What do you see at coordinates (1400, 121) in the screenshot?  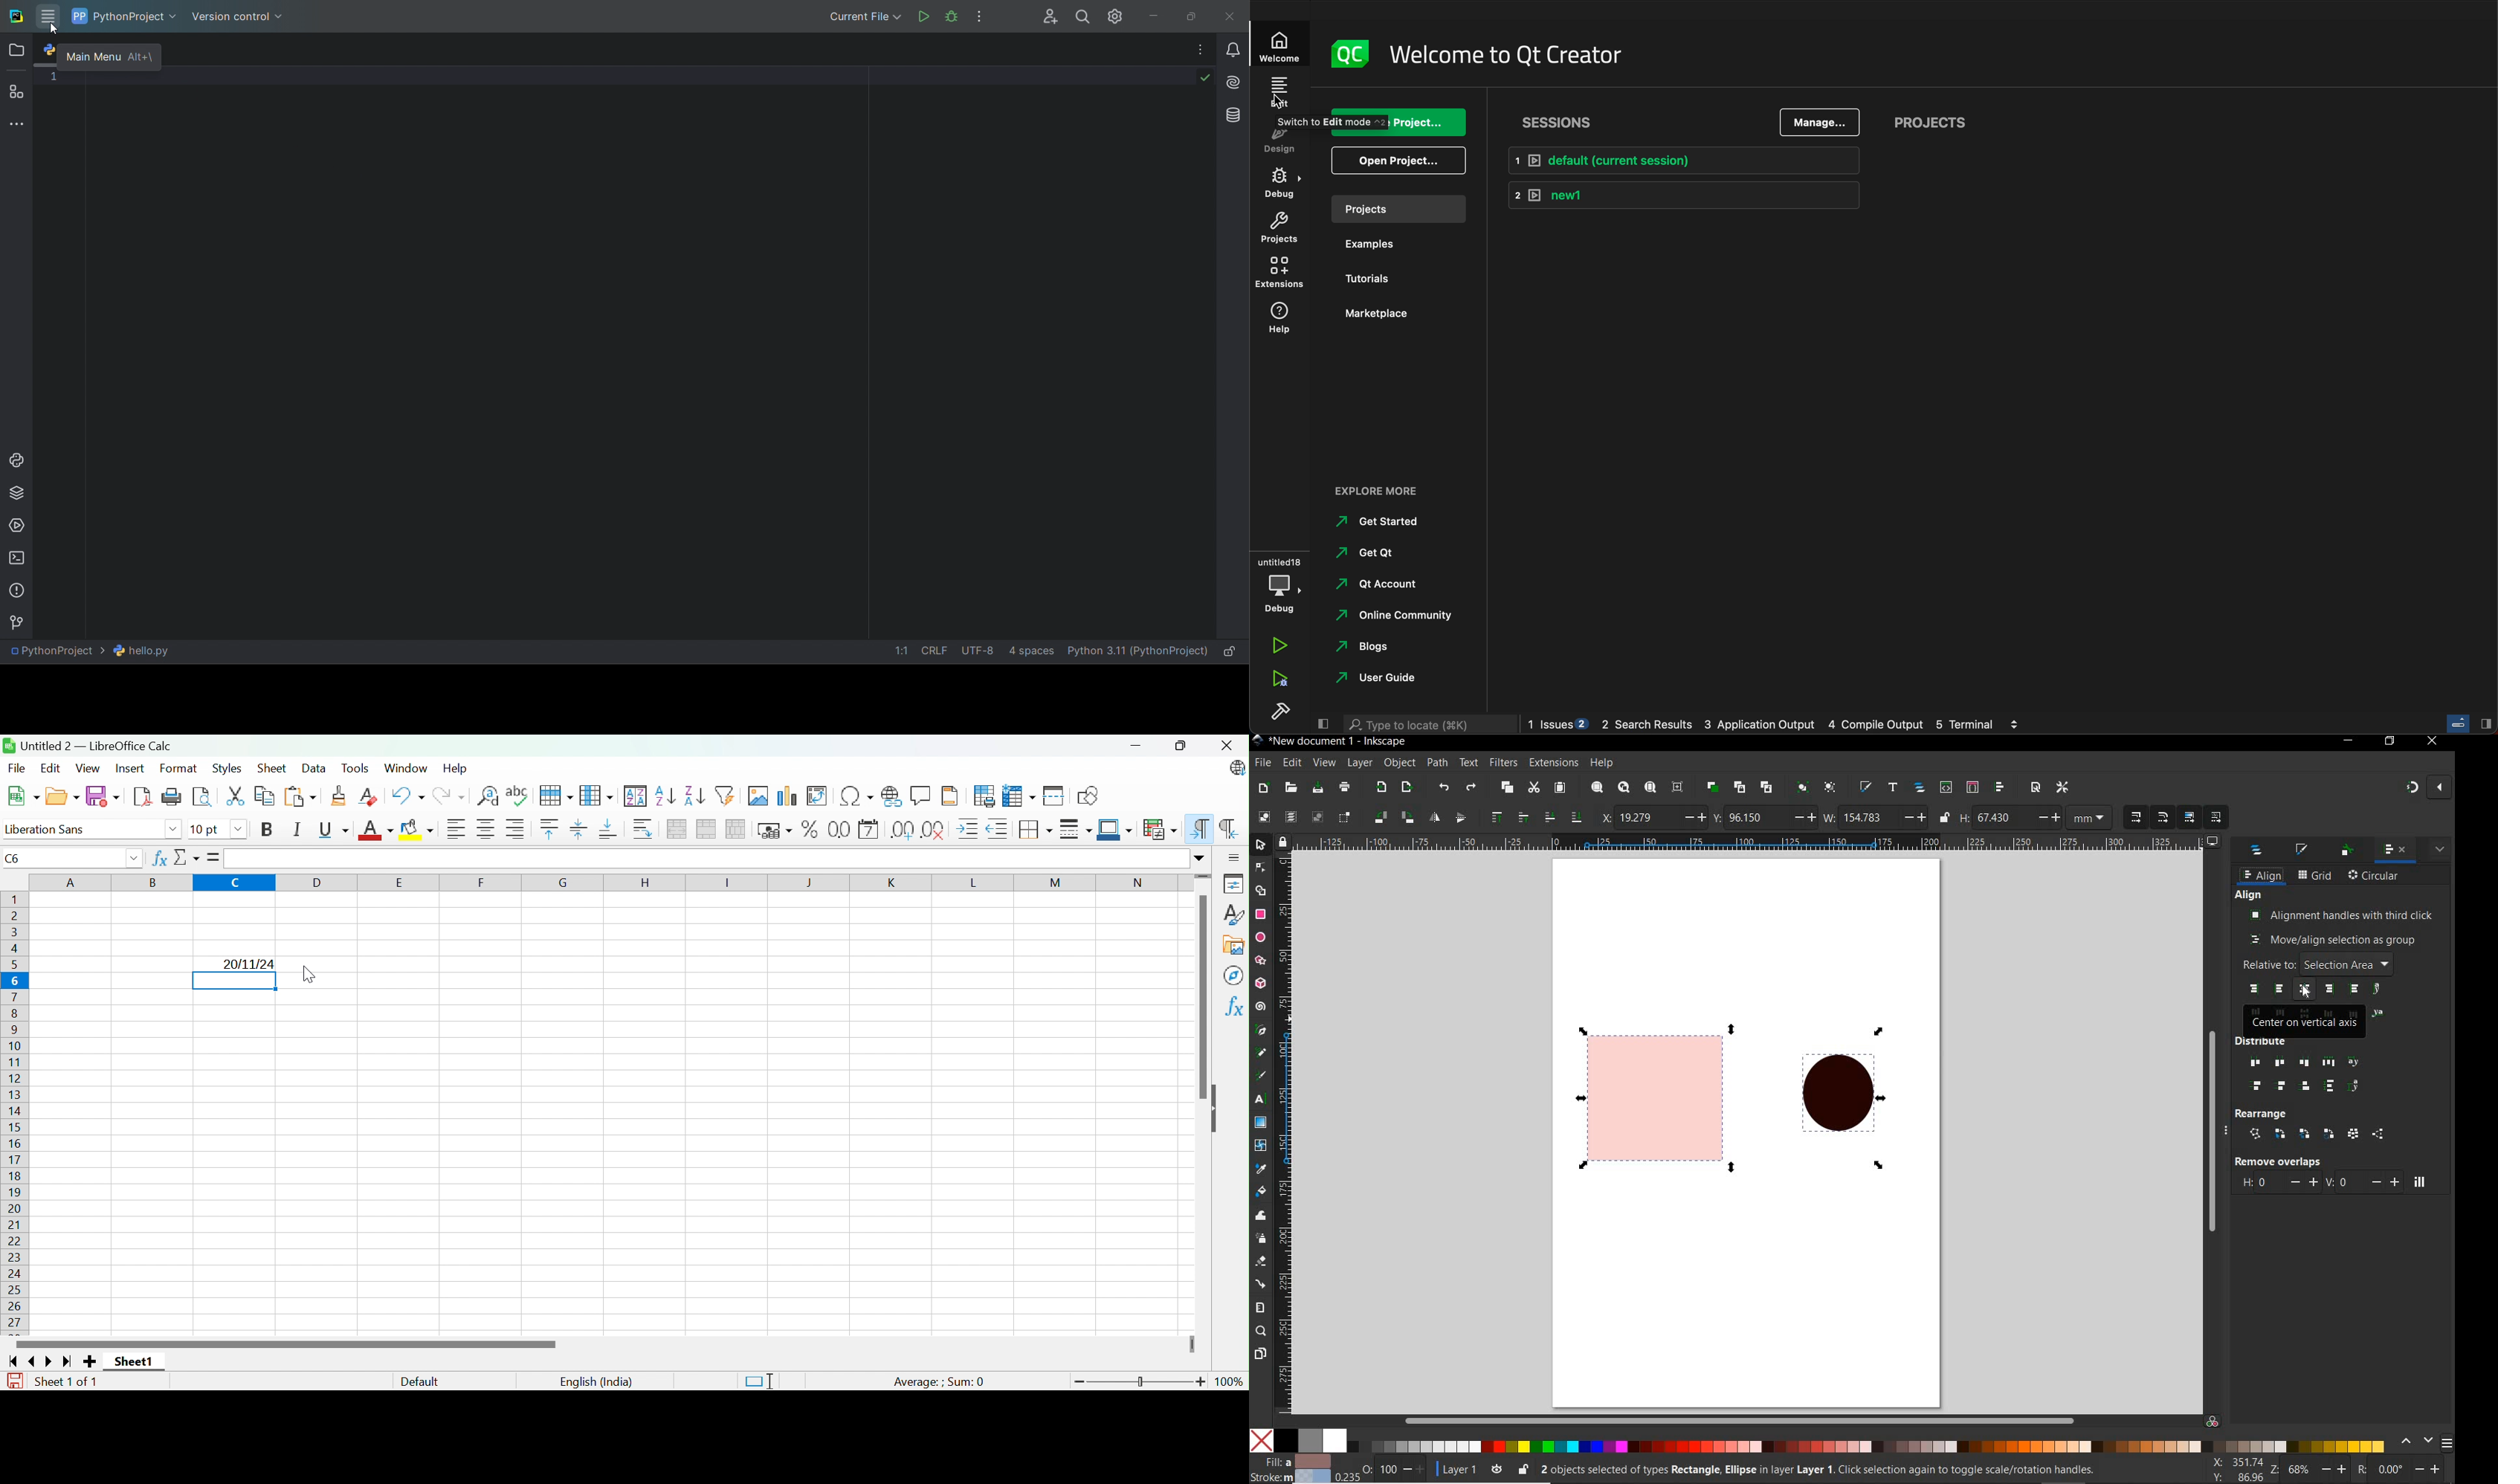 I see `create` at bounding box center [1400, 121].